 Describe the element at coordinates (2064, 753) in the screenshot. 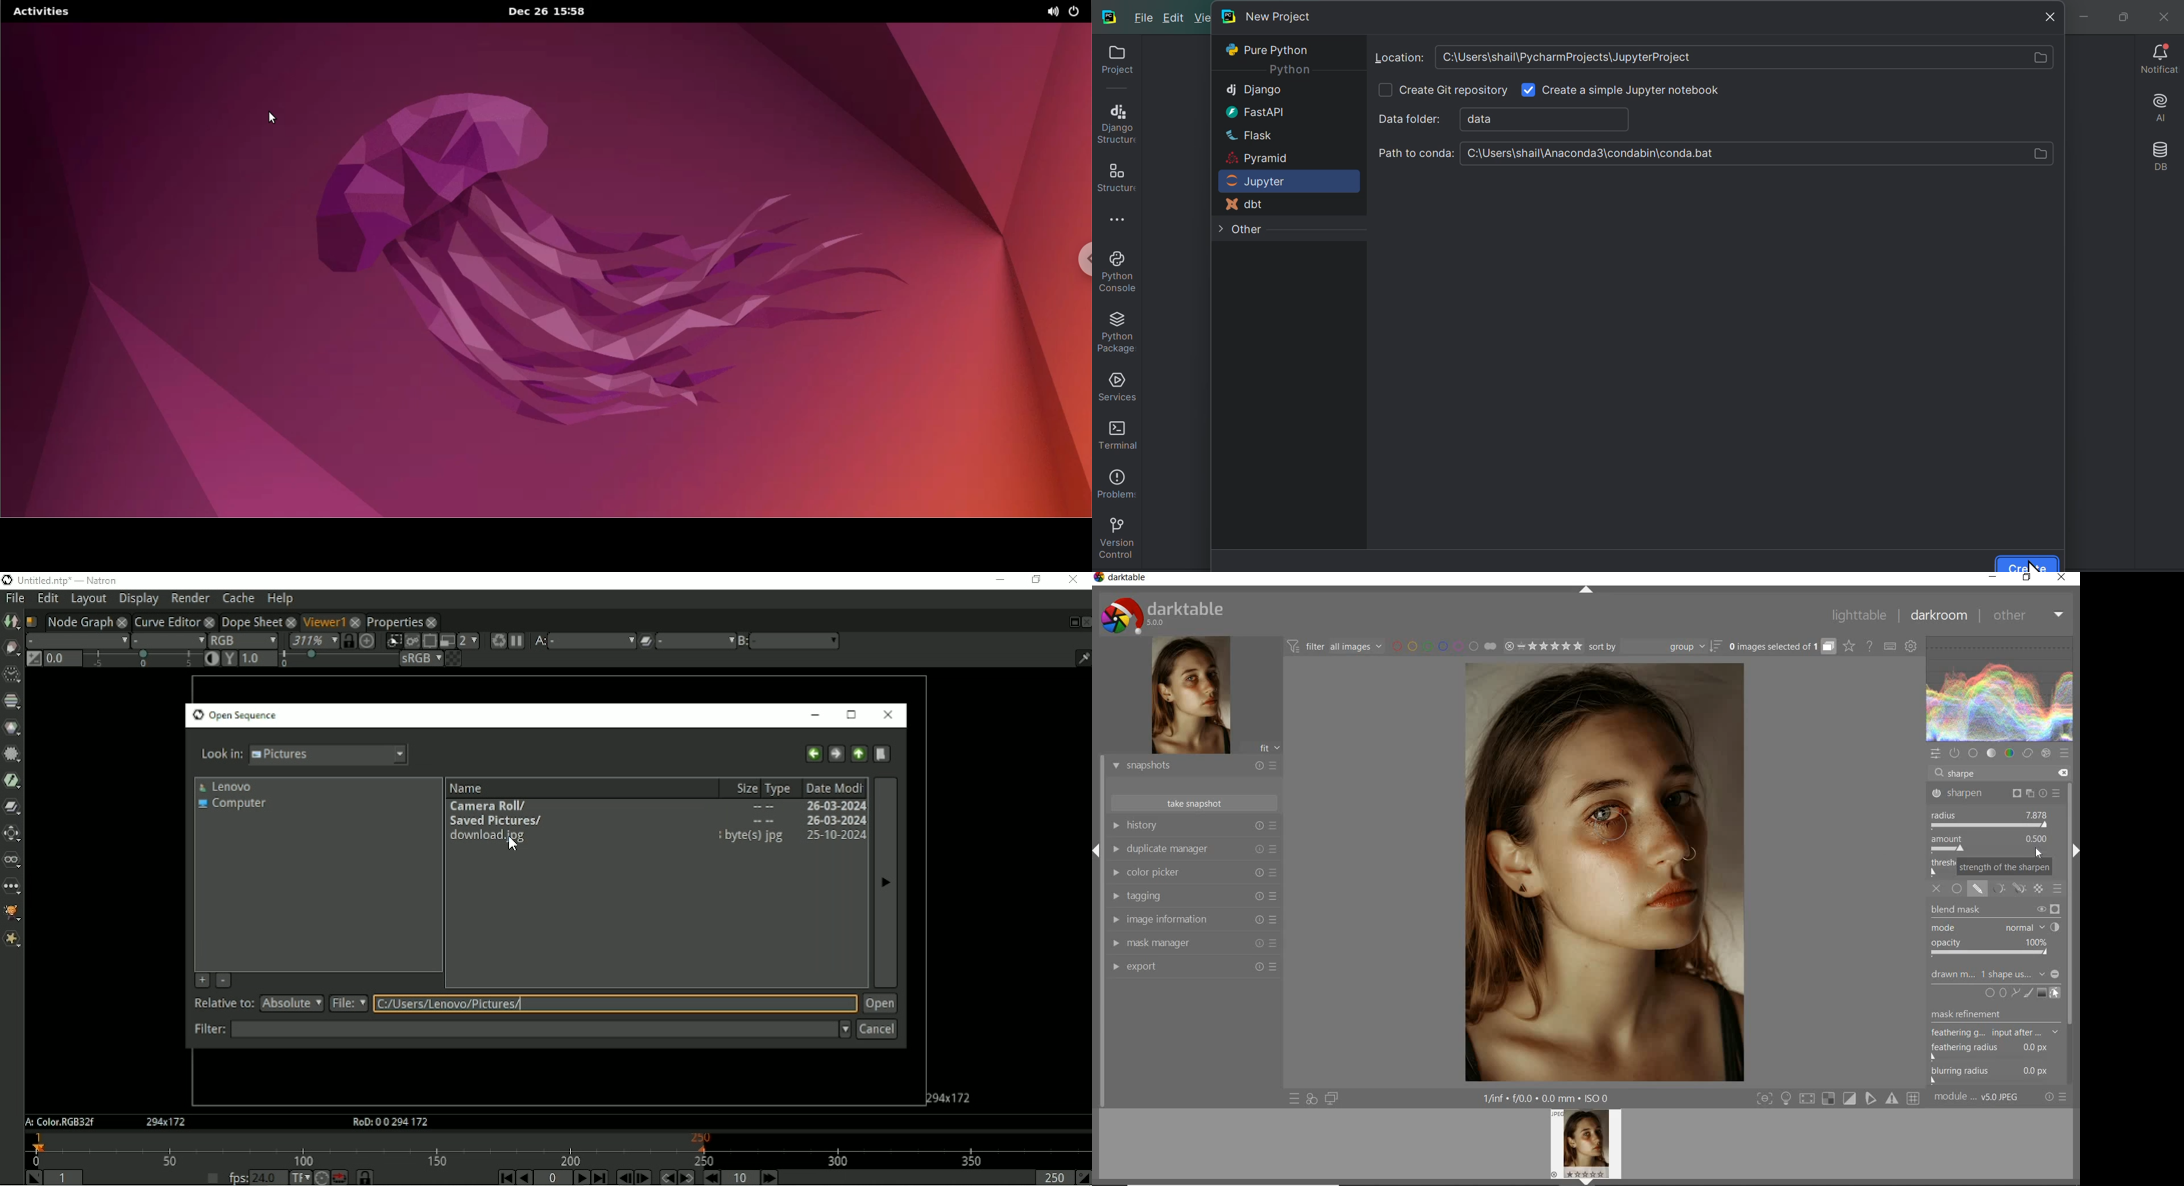

I see `presets` at that location.